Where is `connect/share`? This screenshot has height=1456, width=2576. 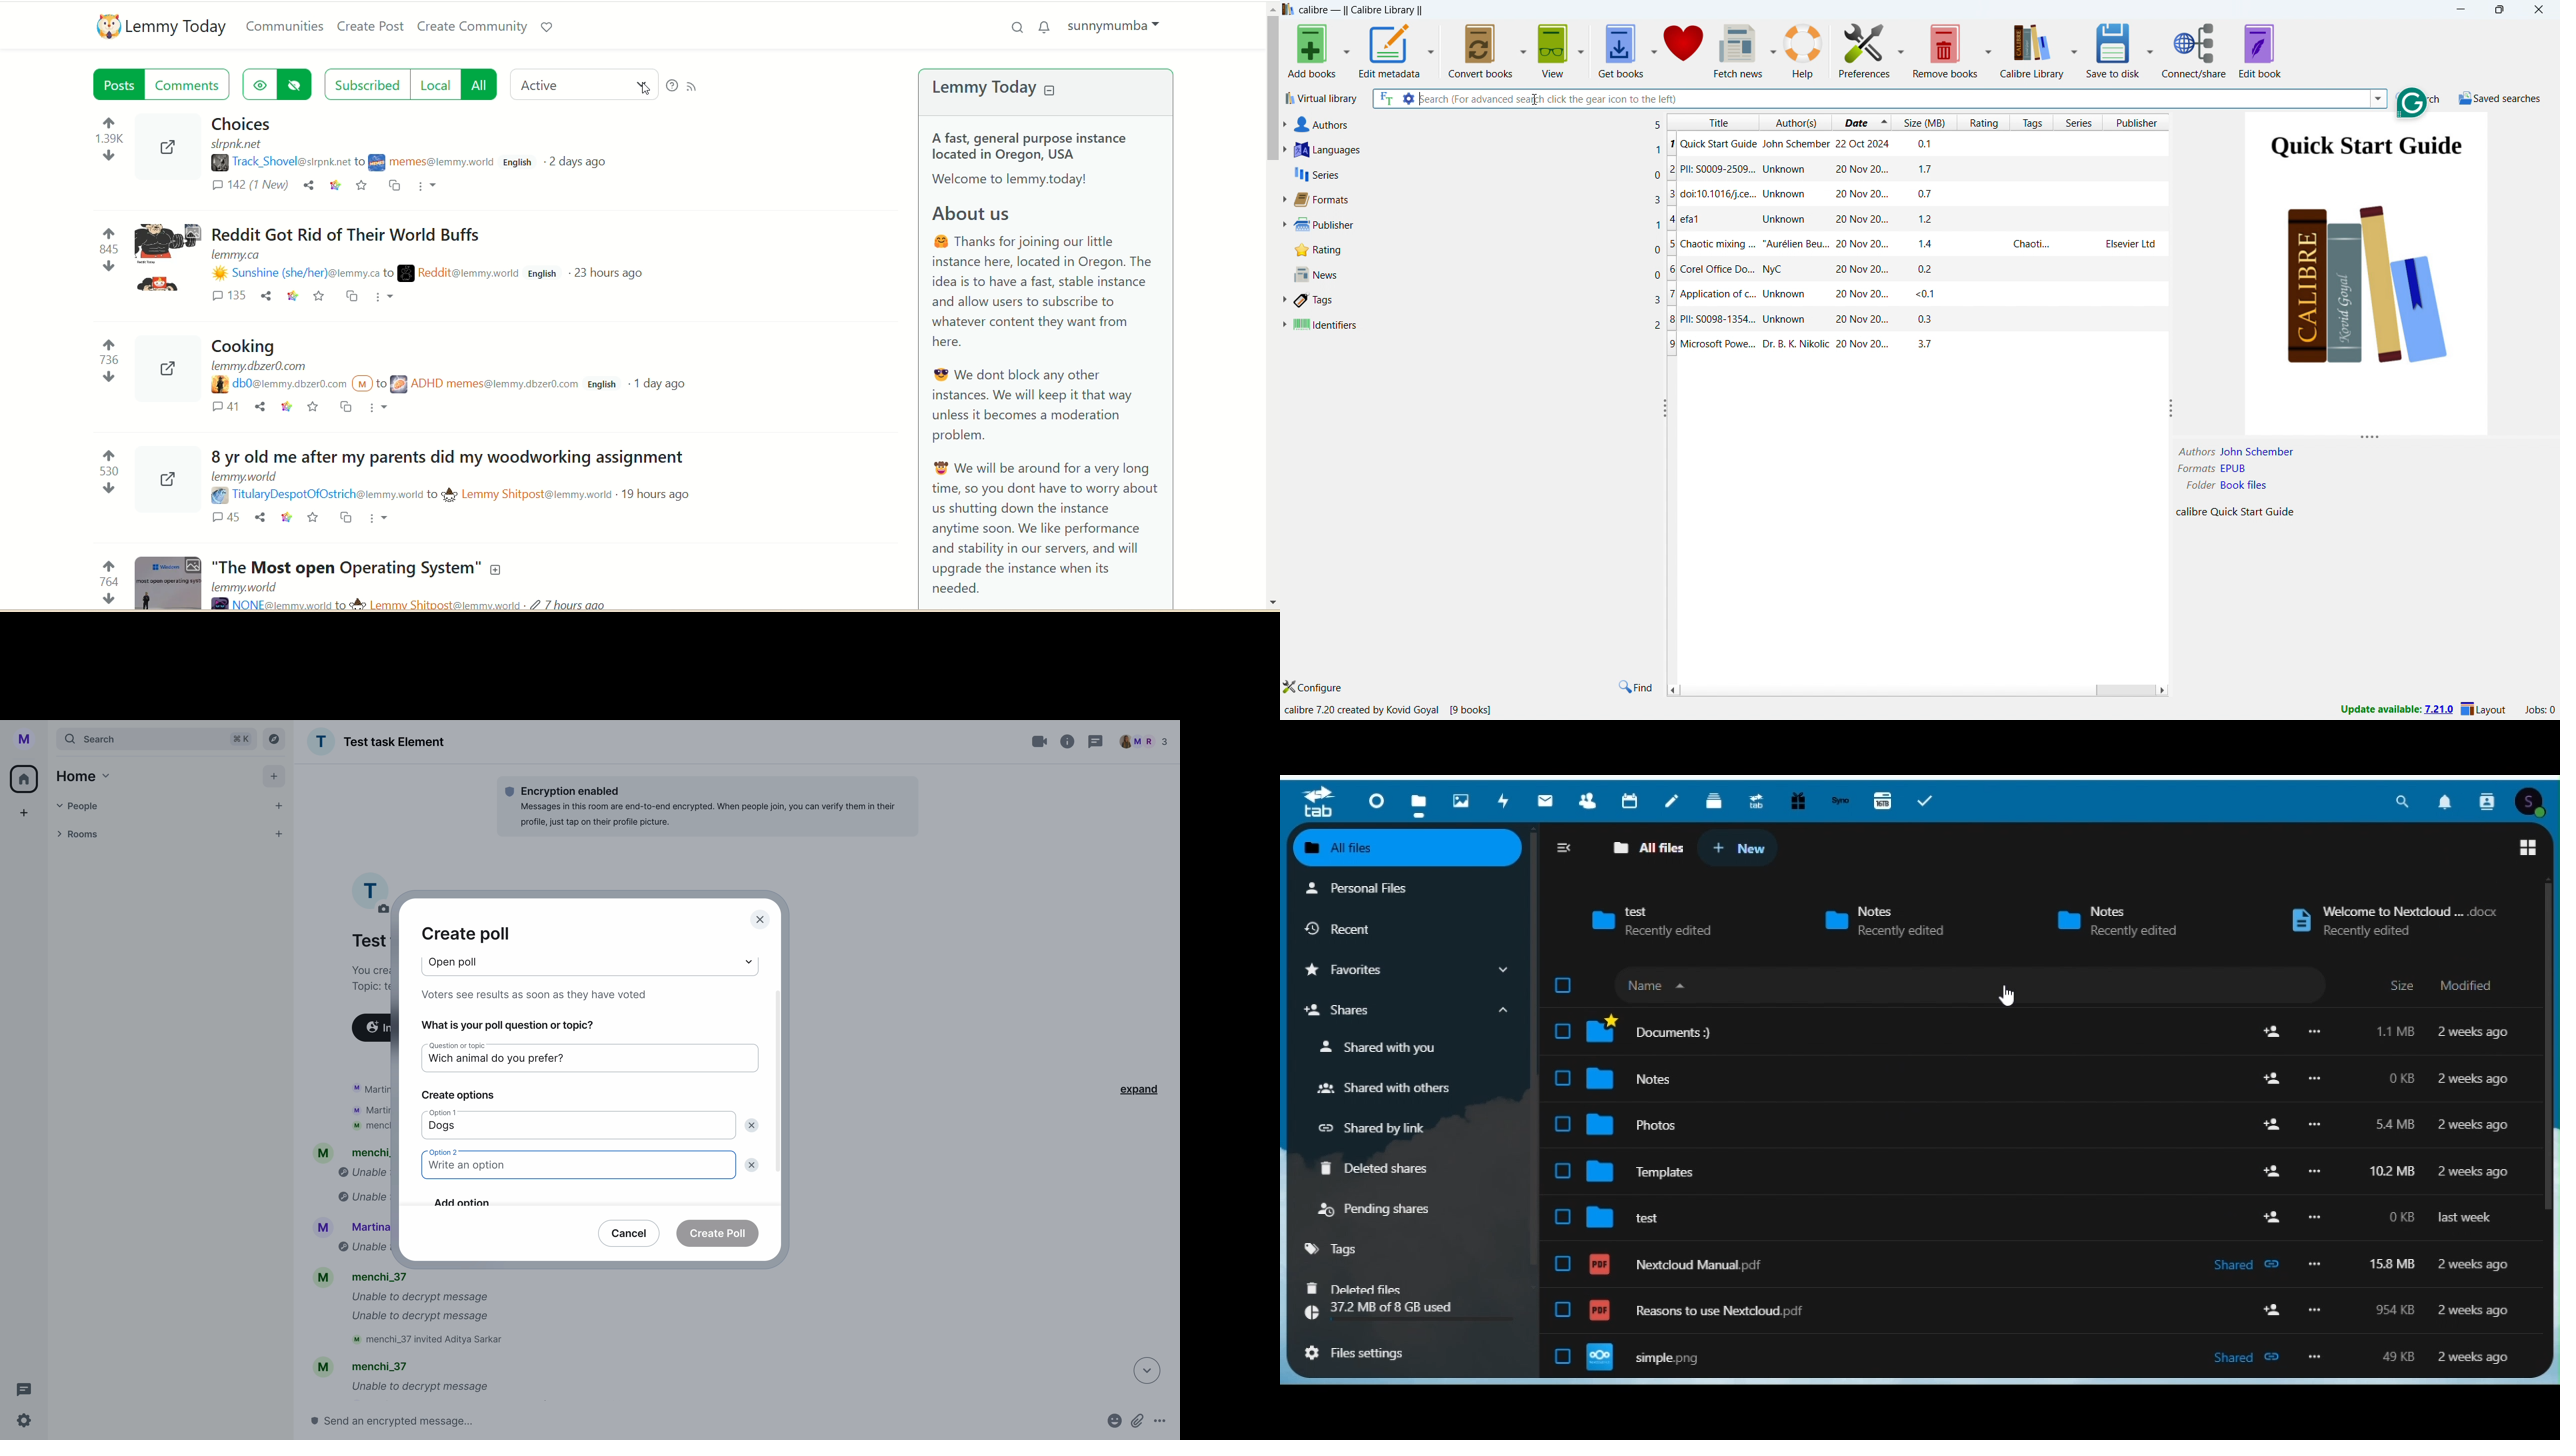
connect/share is located at coordinates (2195, 49).